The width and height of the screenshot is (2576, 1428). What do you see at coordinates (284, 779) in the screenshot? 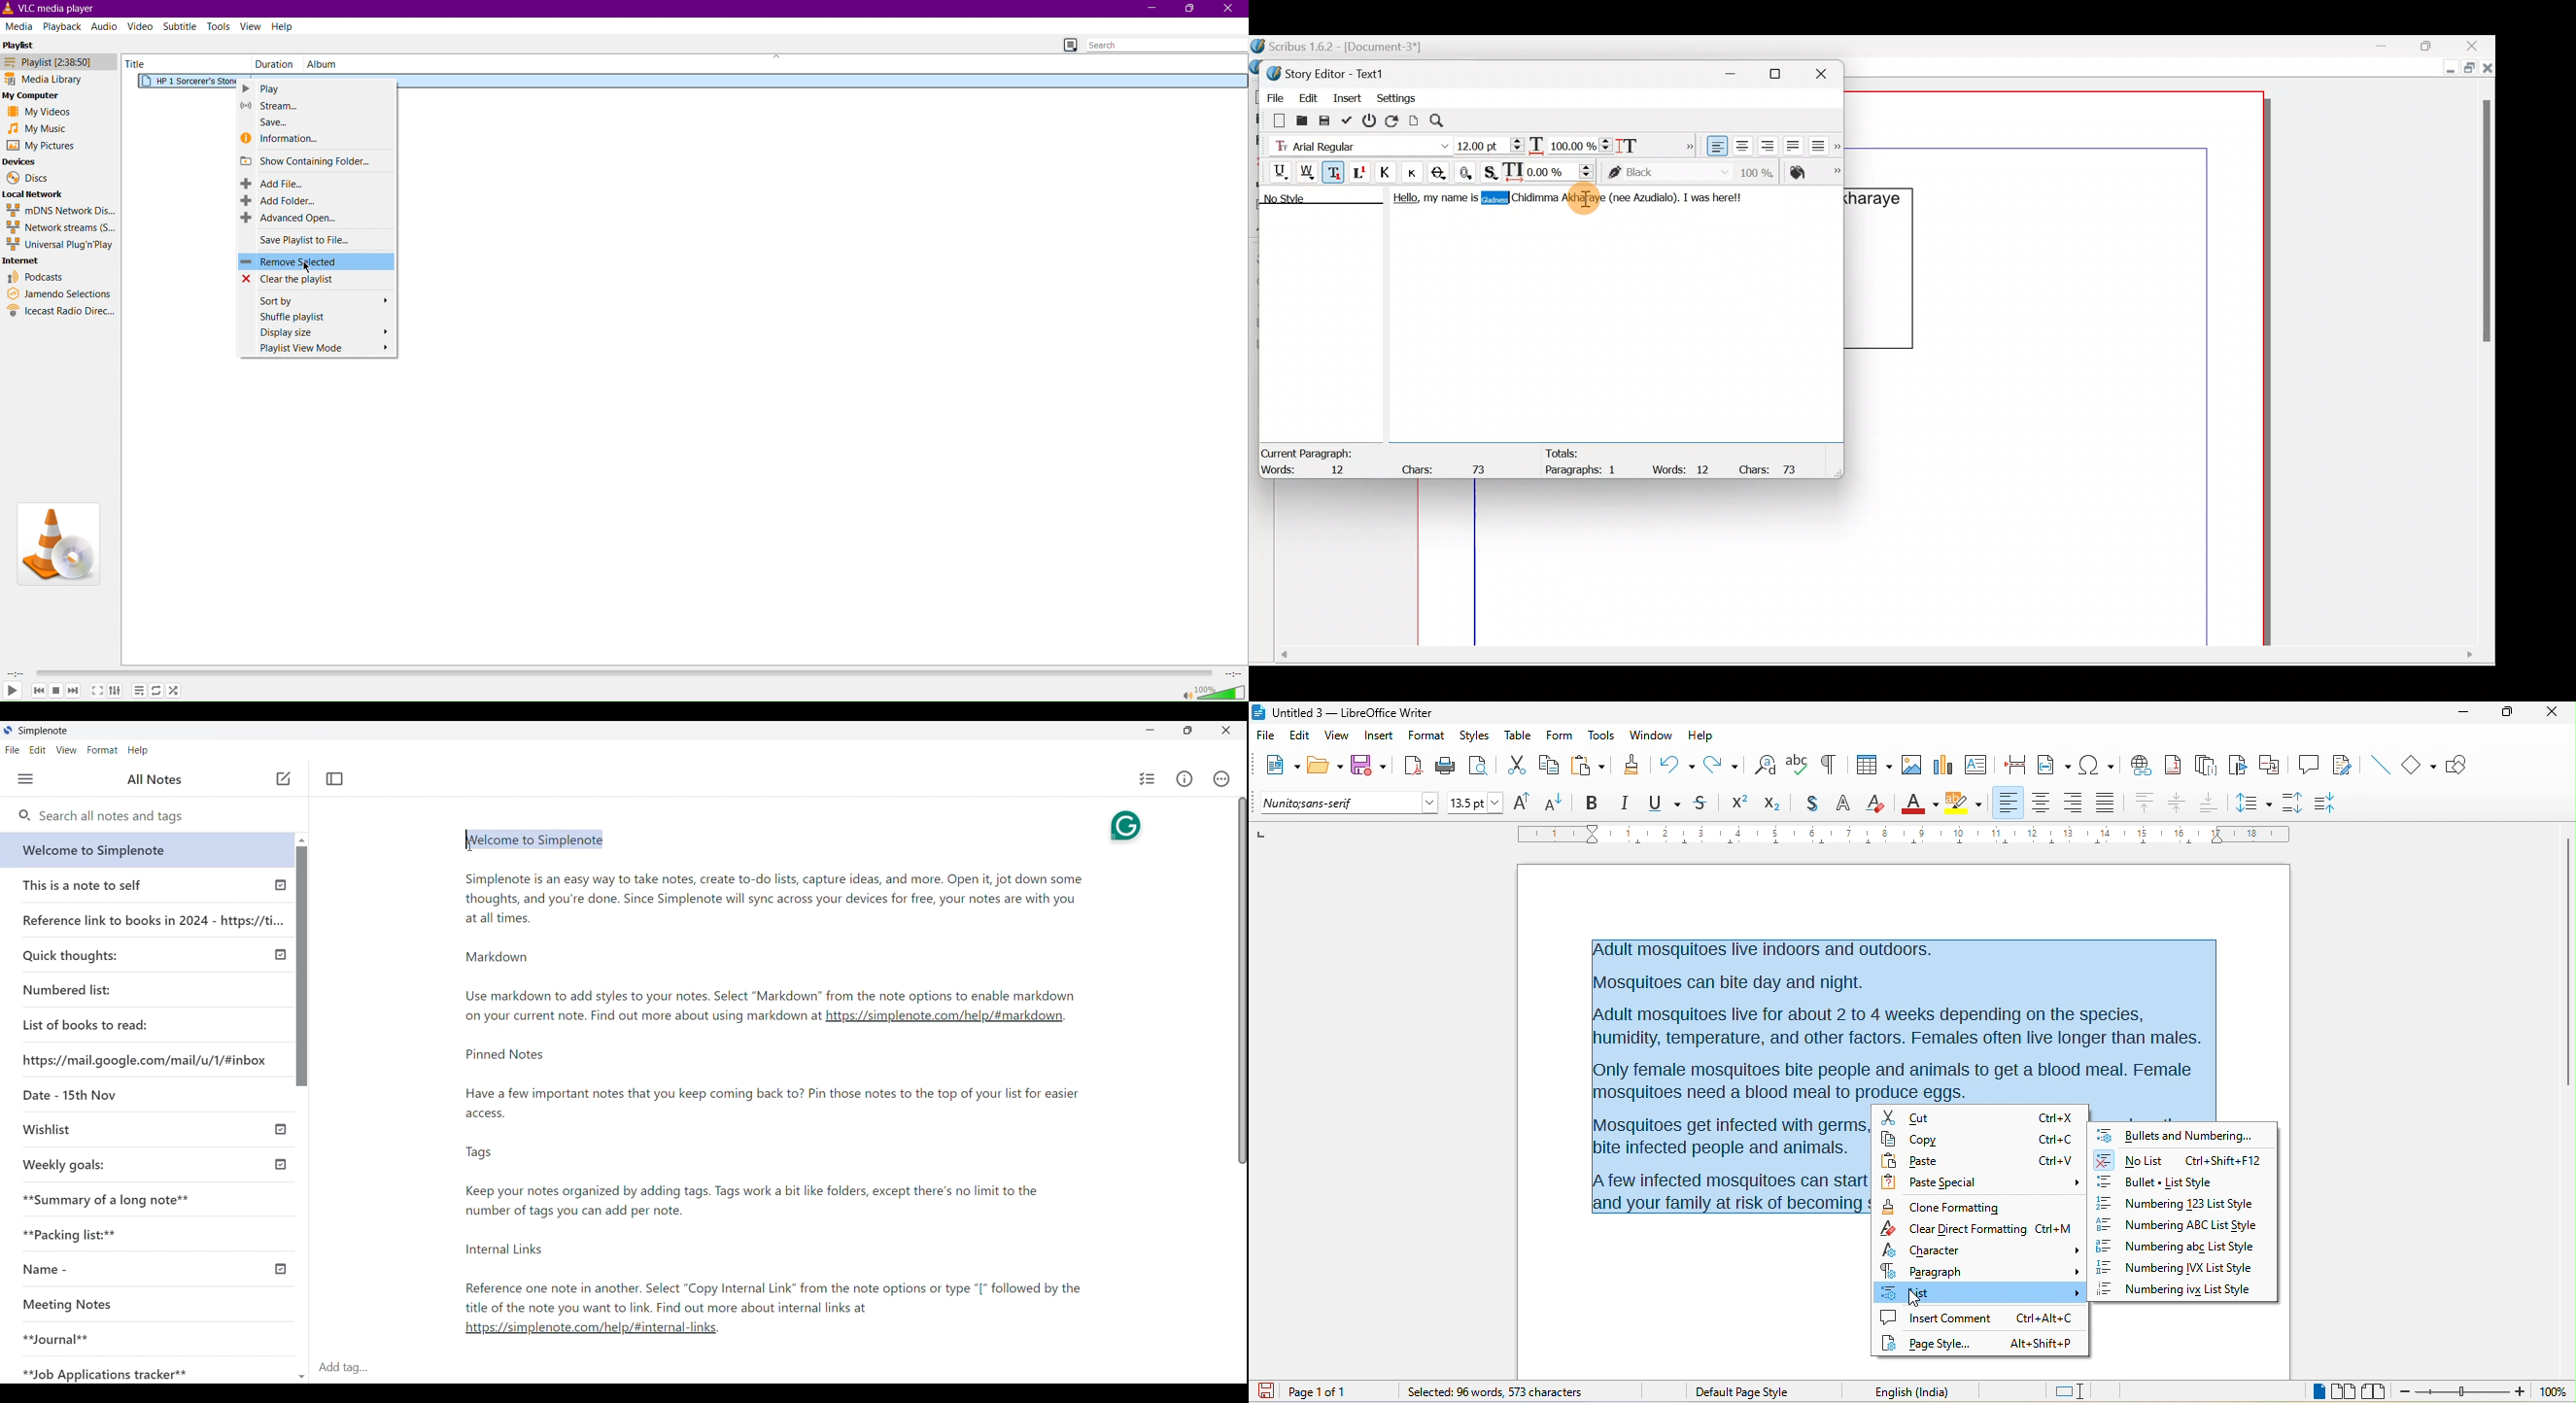
I see `Click to add text` at bounding box center [284, 779].